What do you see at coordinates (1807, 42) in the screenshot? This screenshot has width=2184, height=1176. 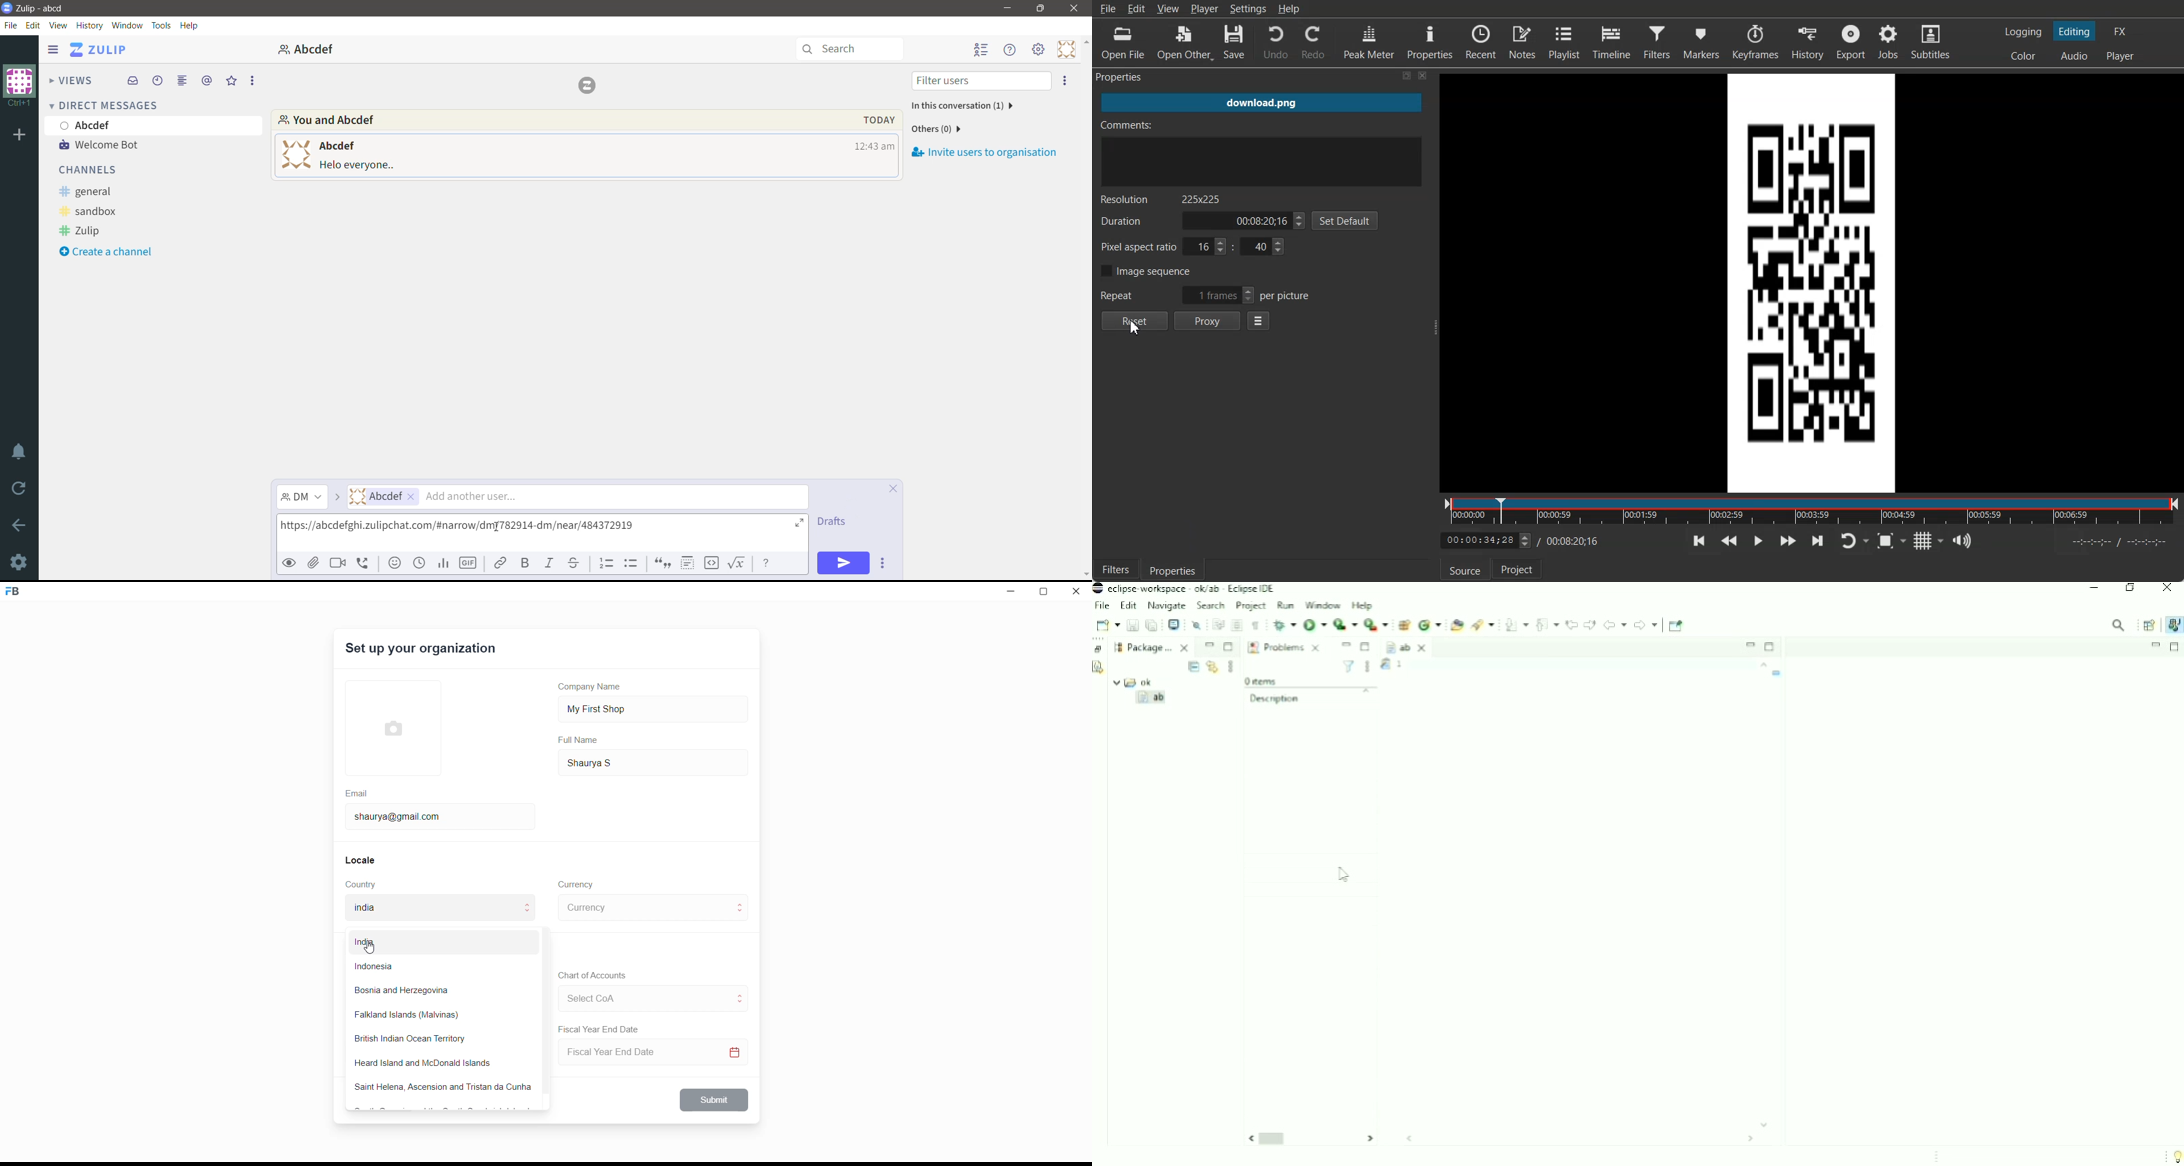 I see `History` at bounding box center [1807, 42].